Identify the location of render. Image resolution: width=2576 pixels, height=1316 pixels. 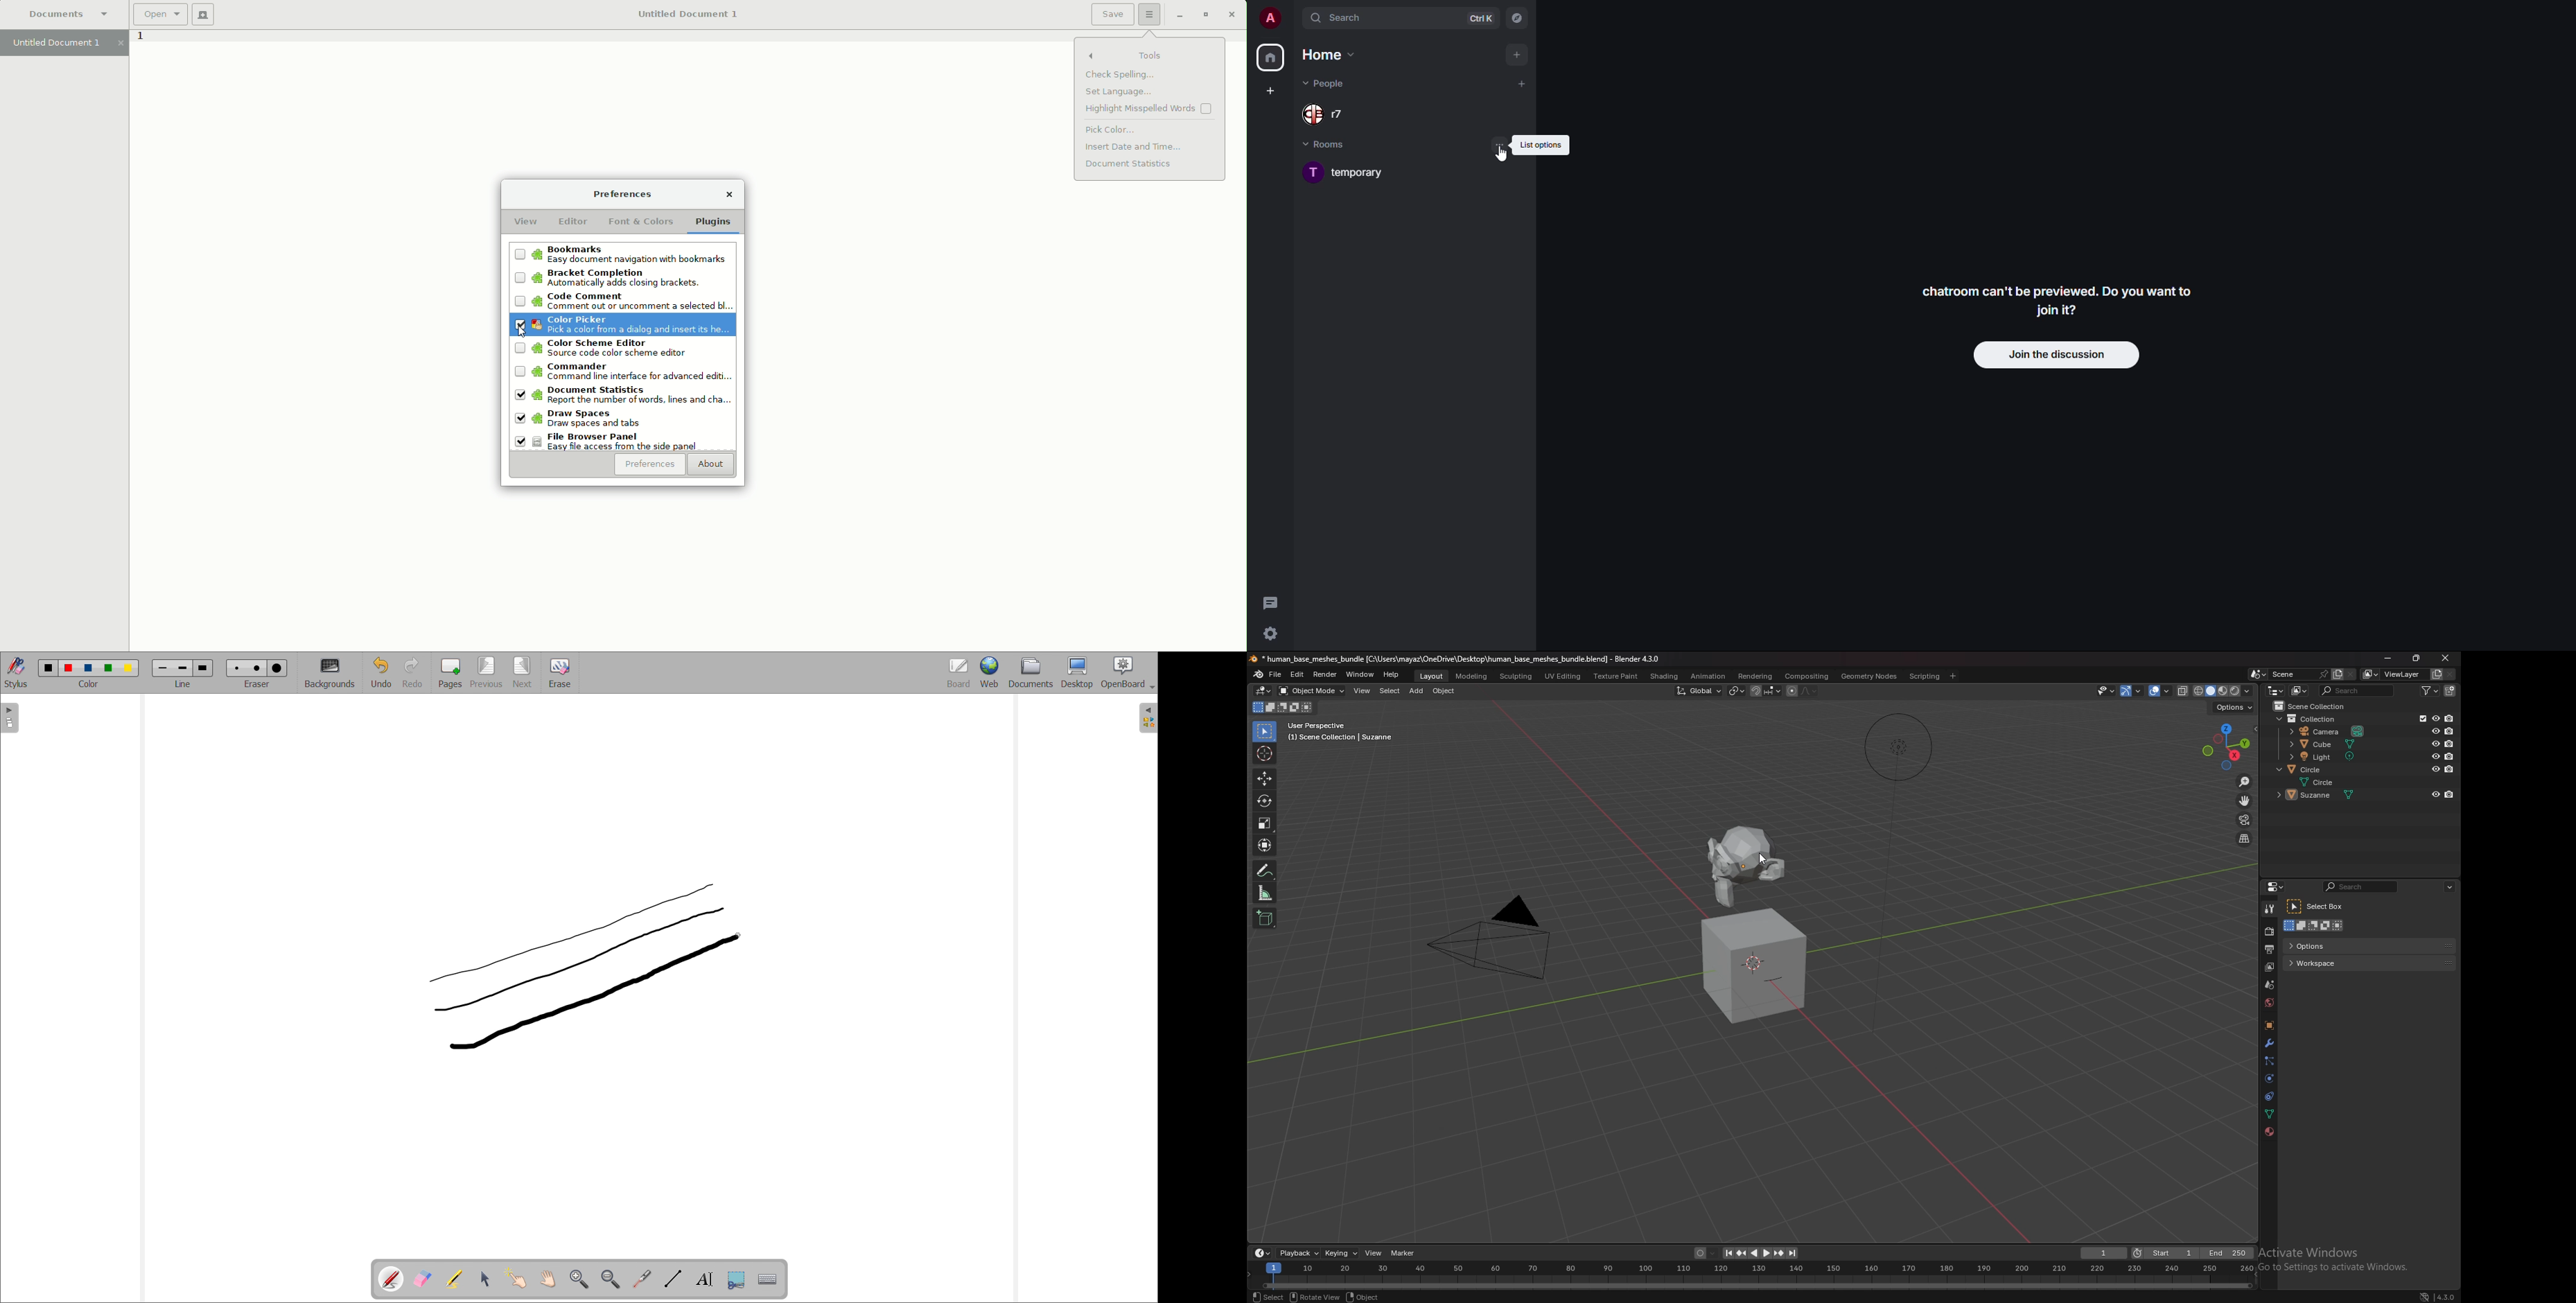
(2269, 931).